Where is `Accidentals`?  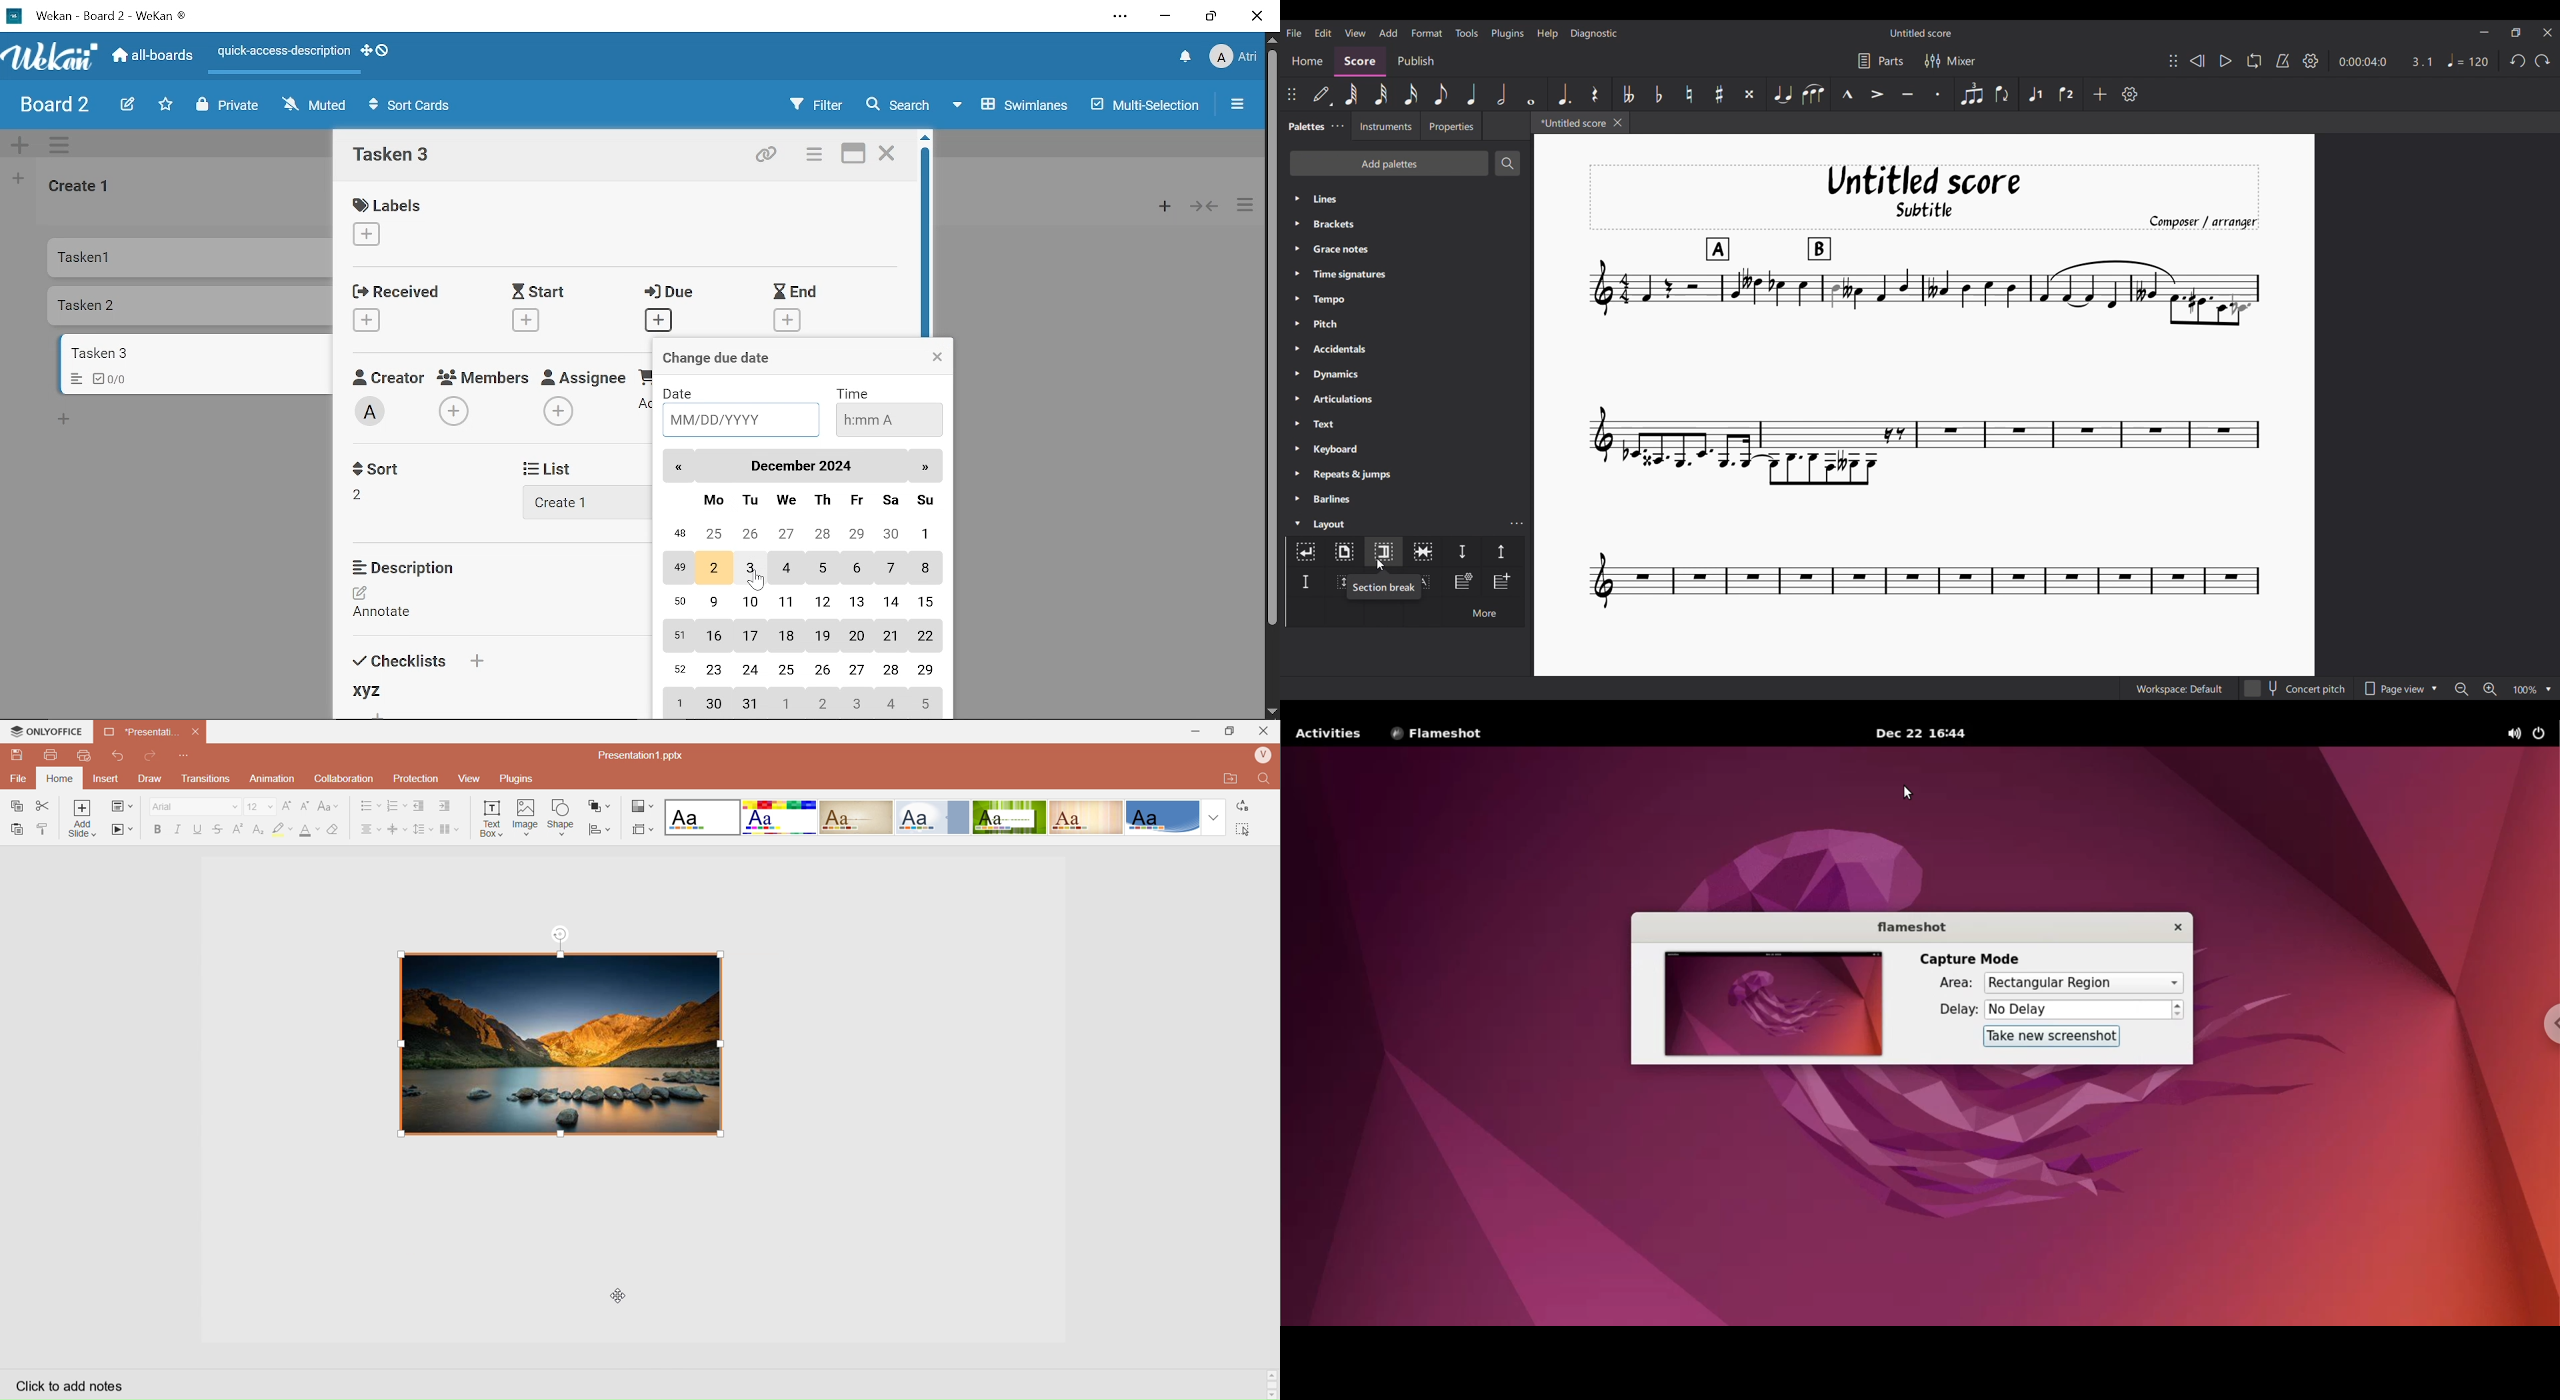
Accidentals is located at coordinates (1406, 349).